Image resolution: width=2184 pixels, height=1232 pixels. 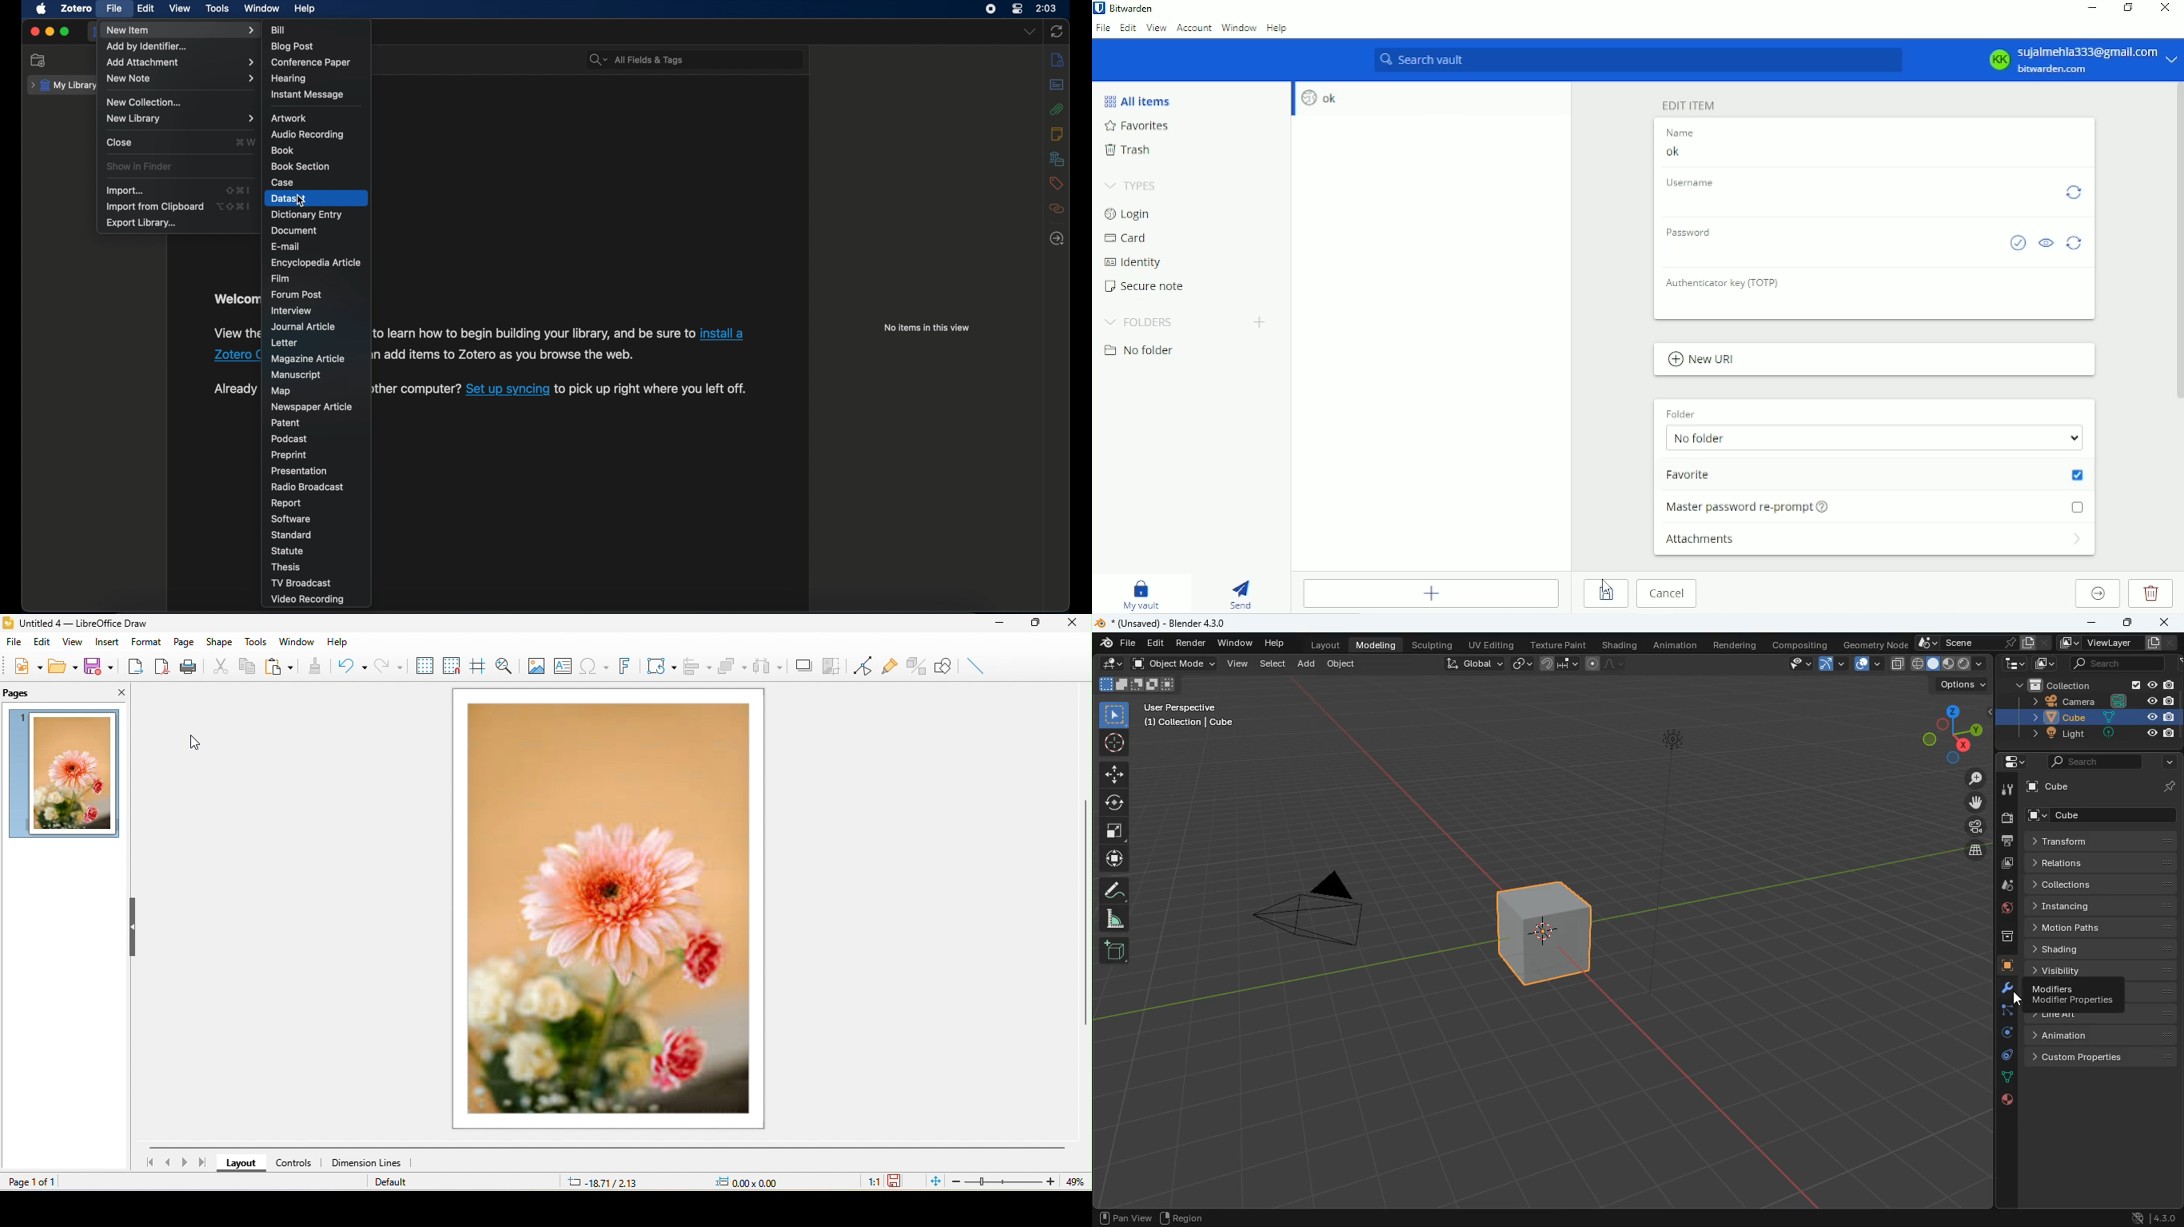 What do you see at coordinates (1085, 916) in the screenshot?
I see `vertical scroll bar` at bounding box center [1085, 916].